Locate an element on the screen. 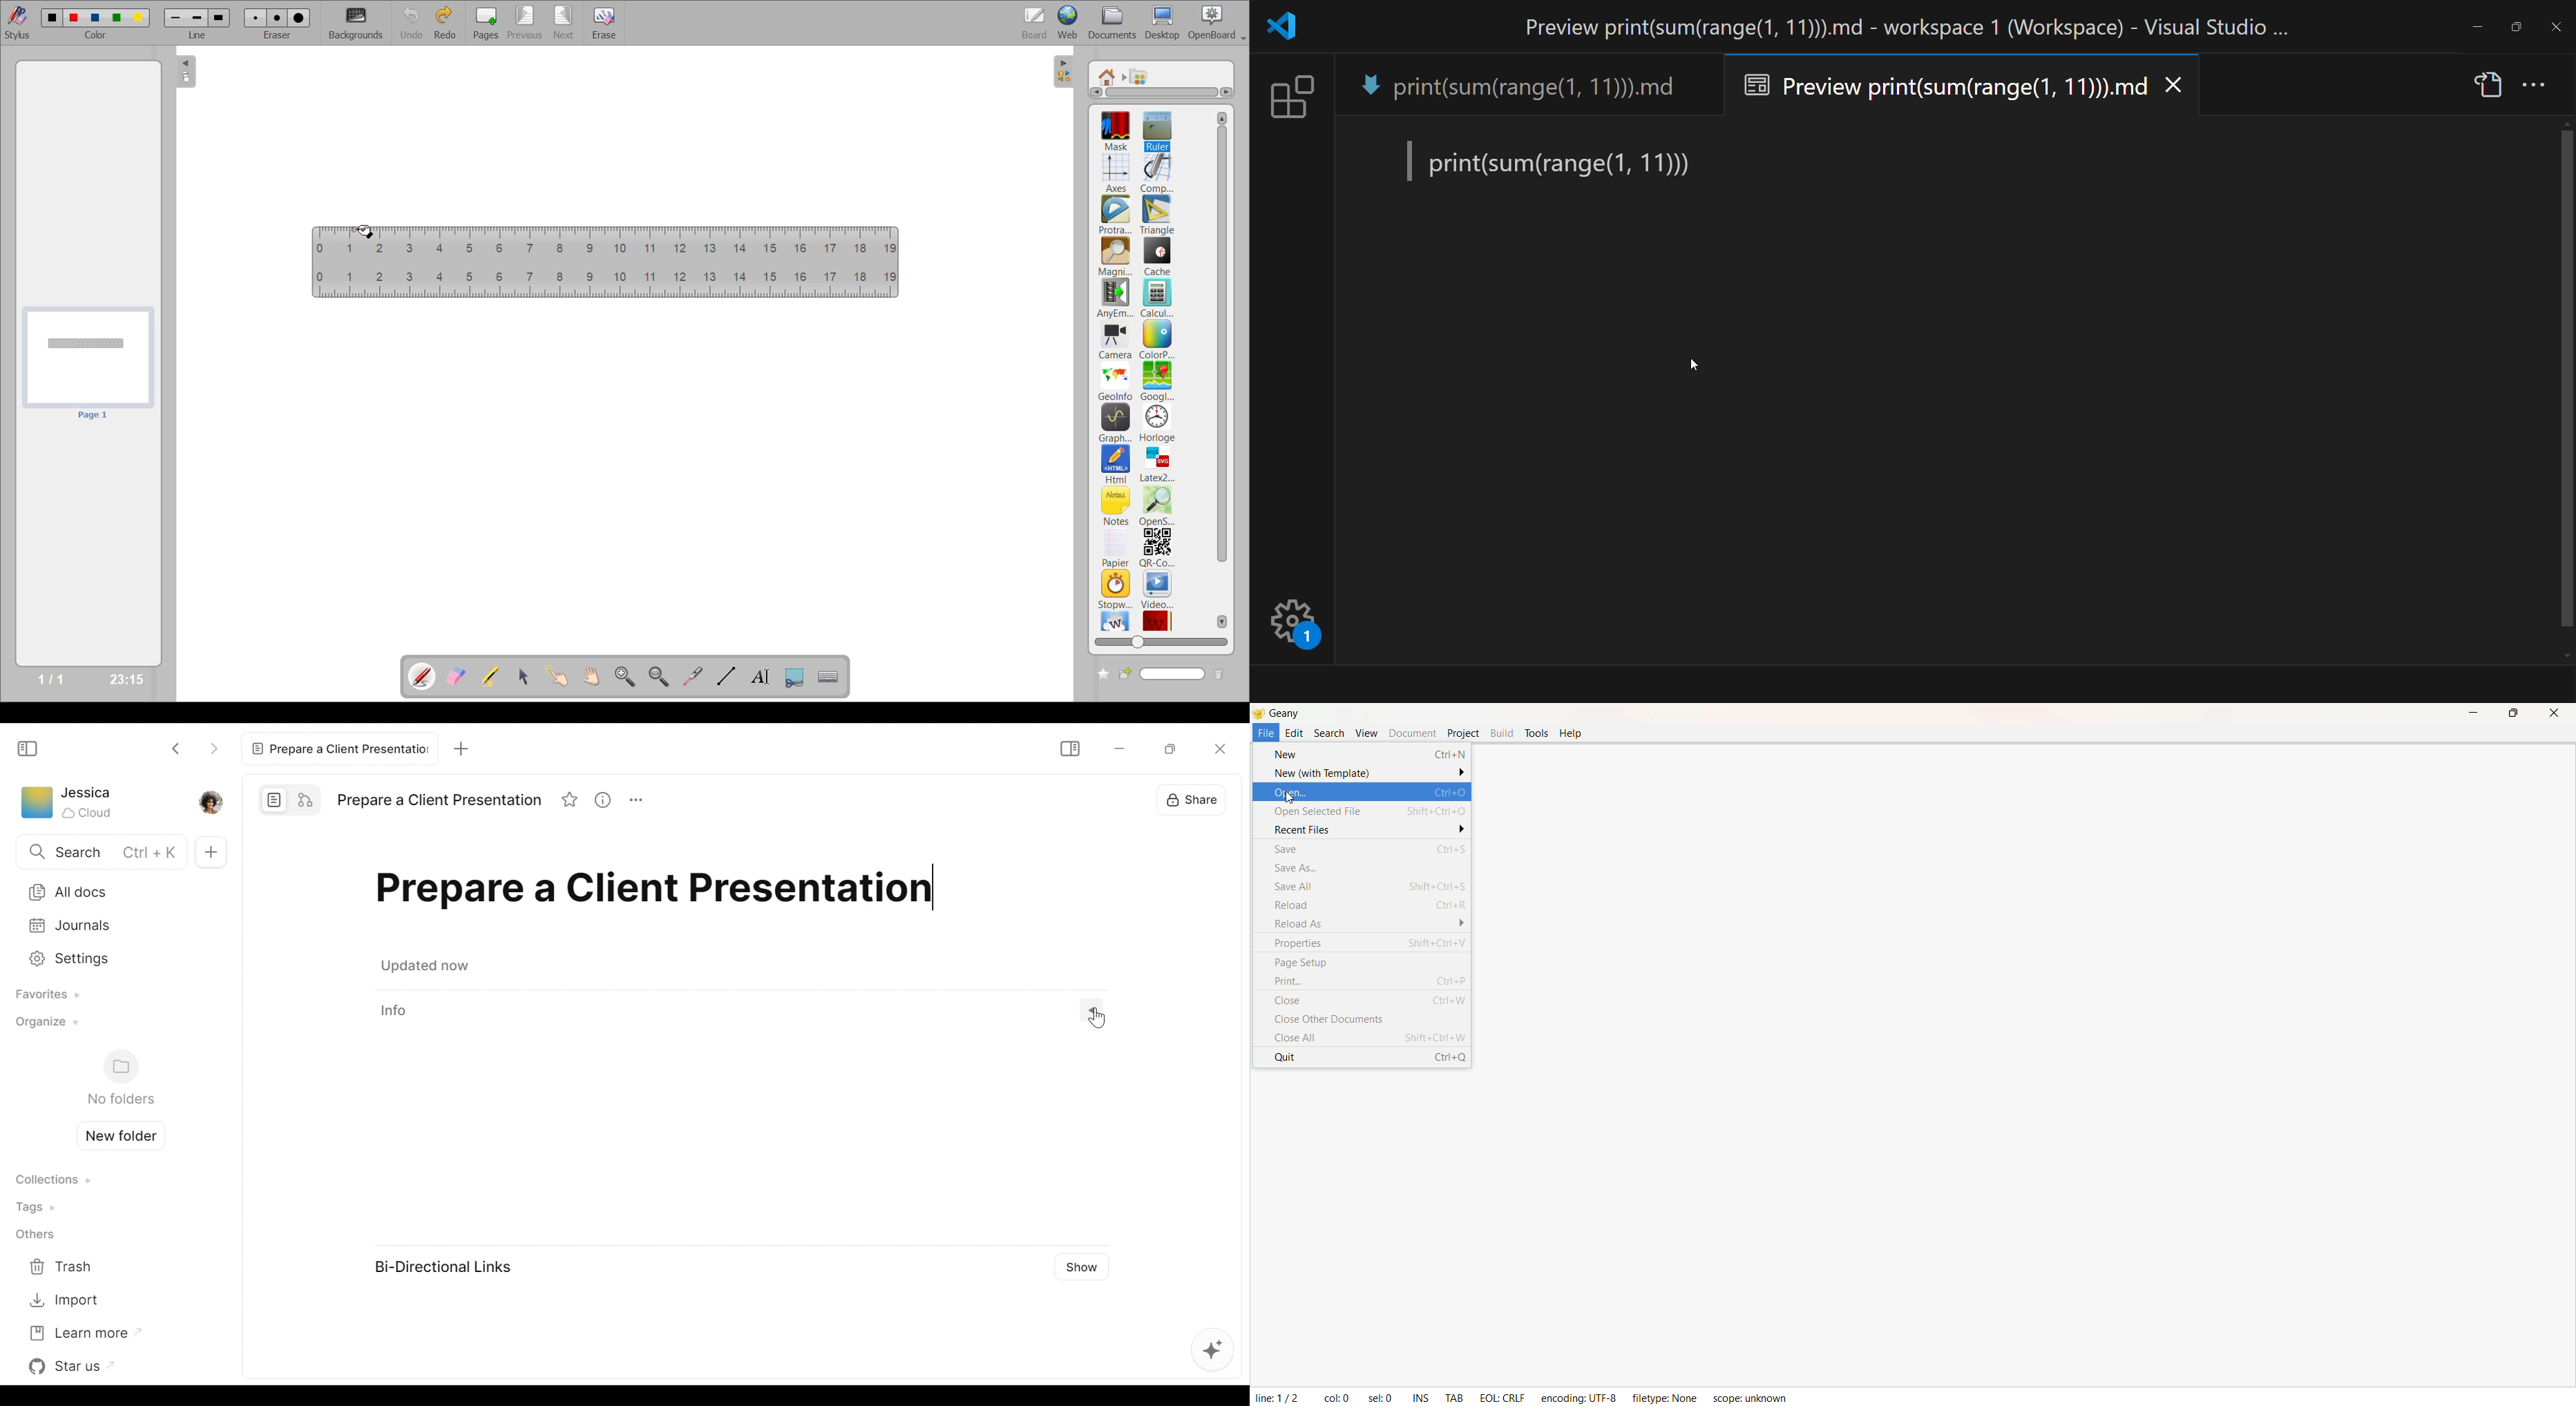 The height and width of the screenshot is (1428, 2576). eraser 2 is located at coordinates (277, 18).